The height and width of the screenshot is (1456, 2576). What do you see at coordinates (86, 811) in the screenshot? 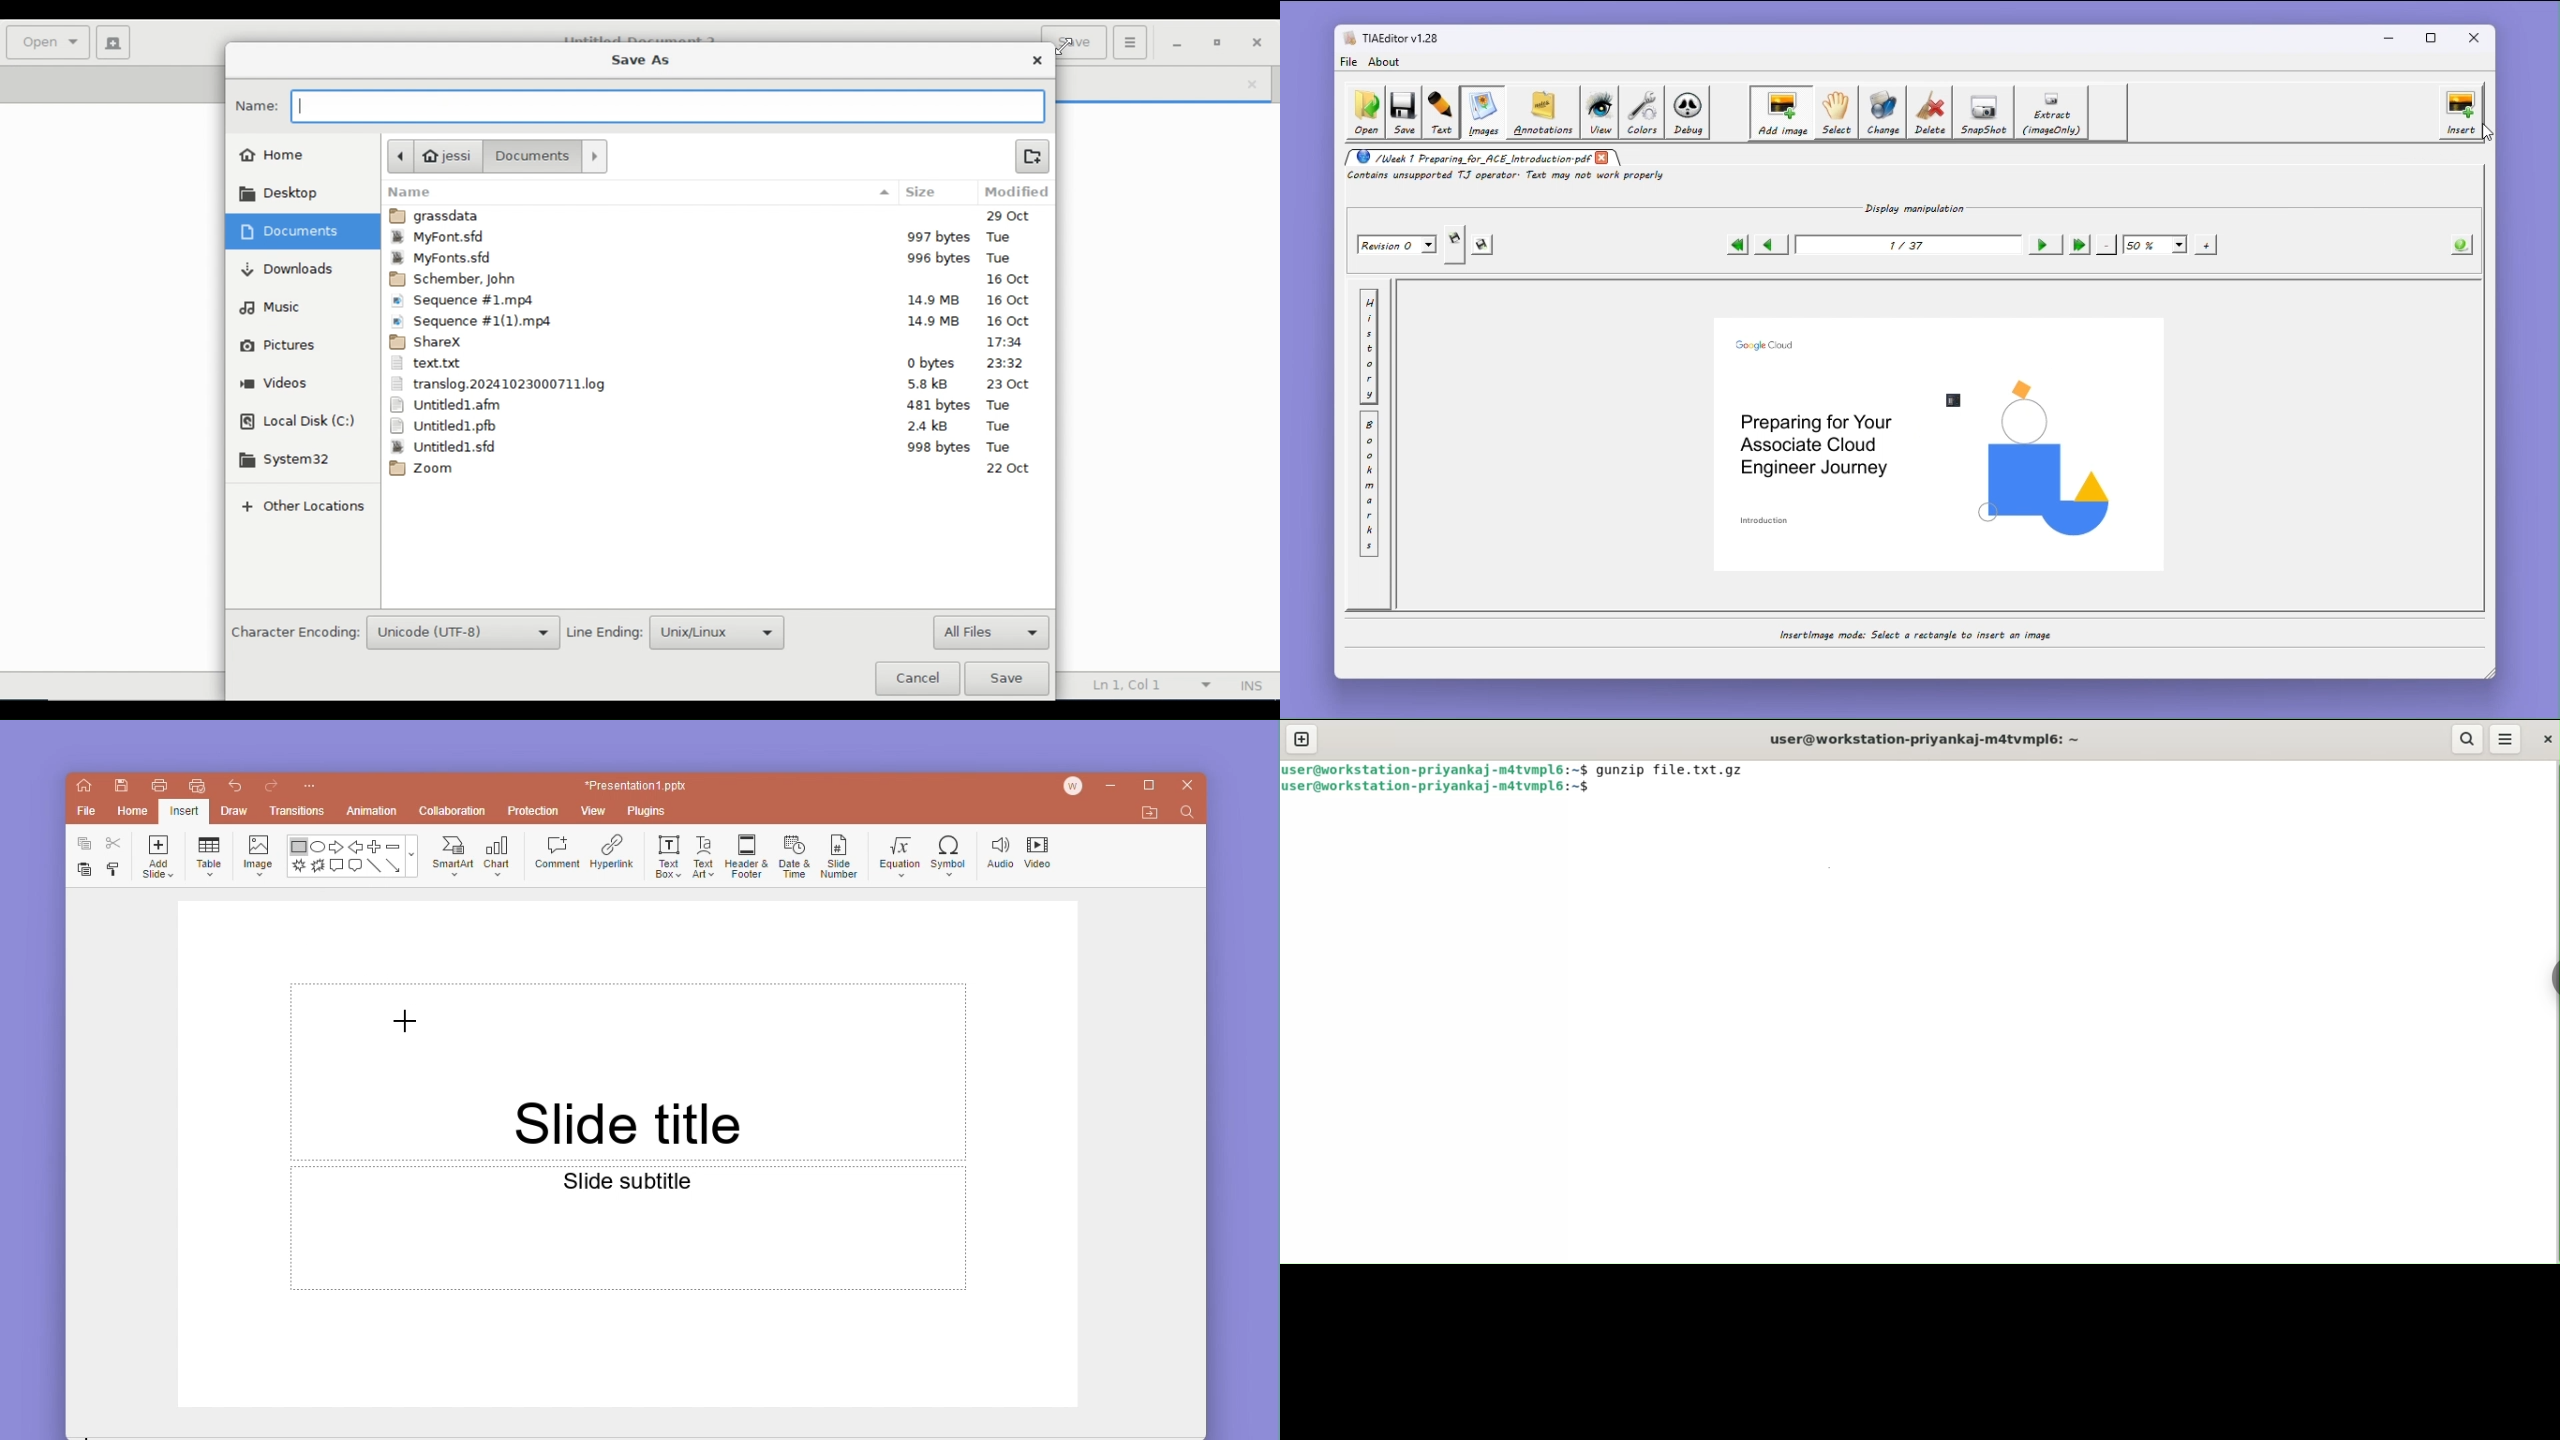
I see `file` at bounding box center [86, 811].